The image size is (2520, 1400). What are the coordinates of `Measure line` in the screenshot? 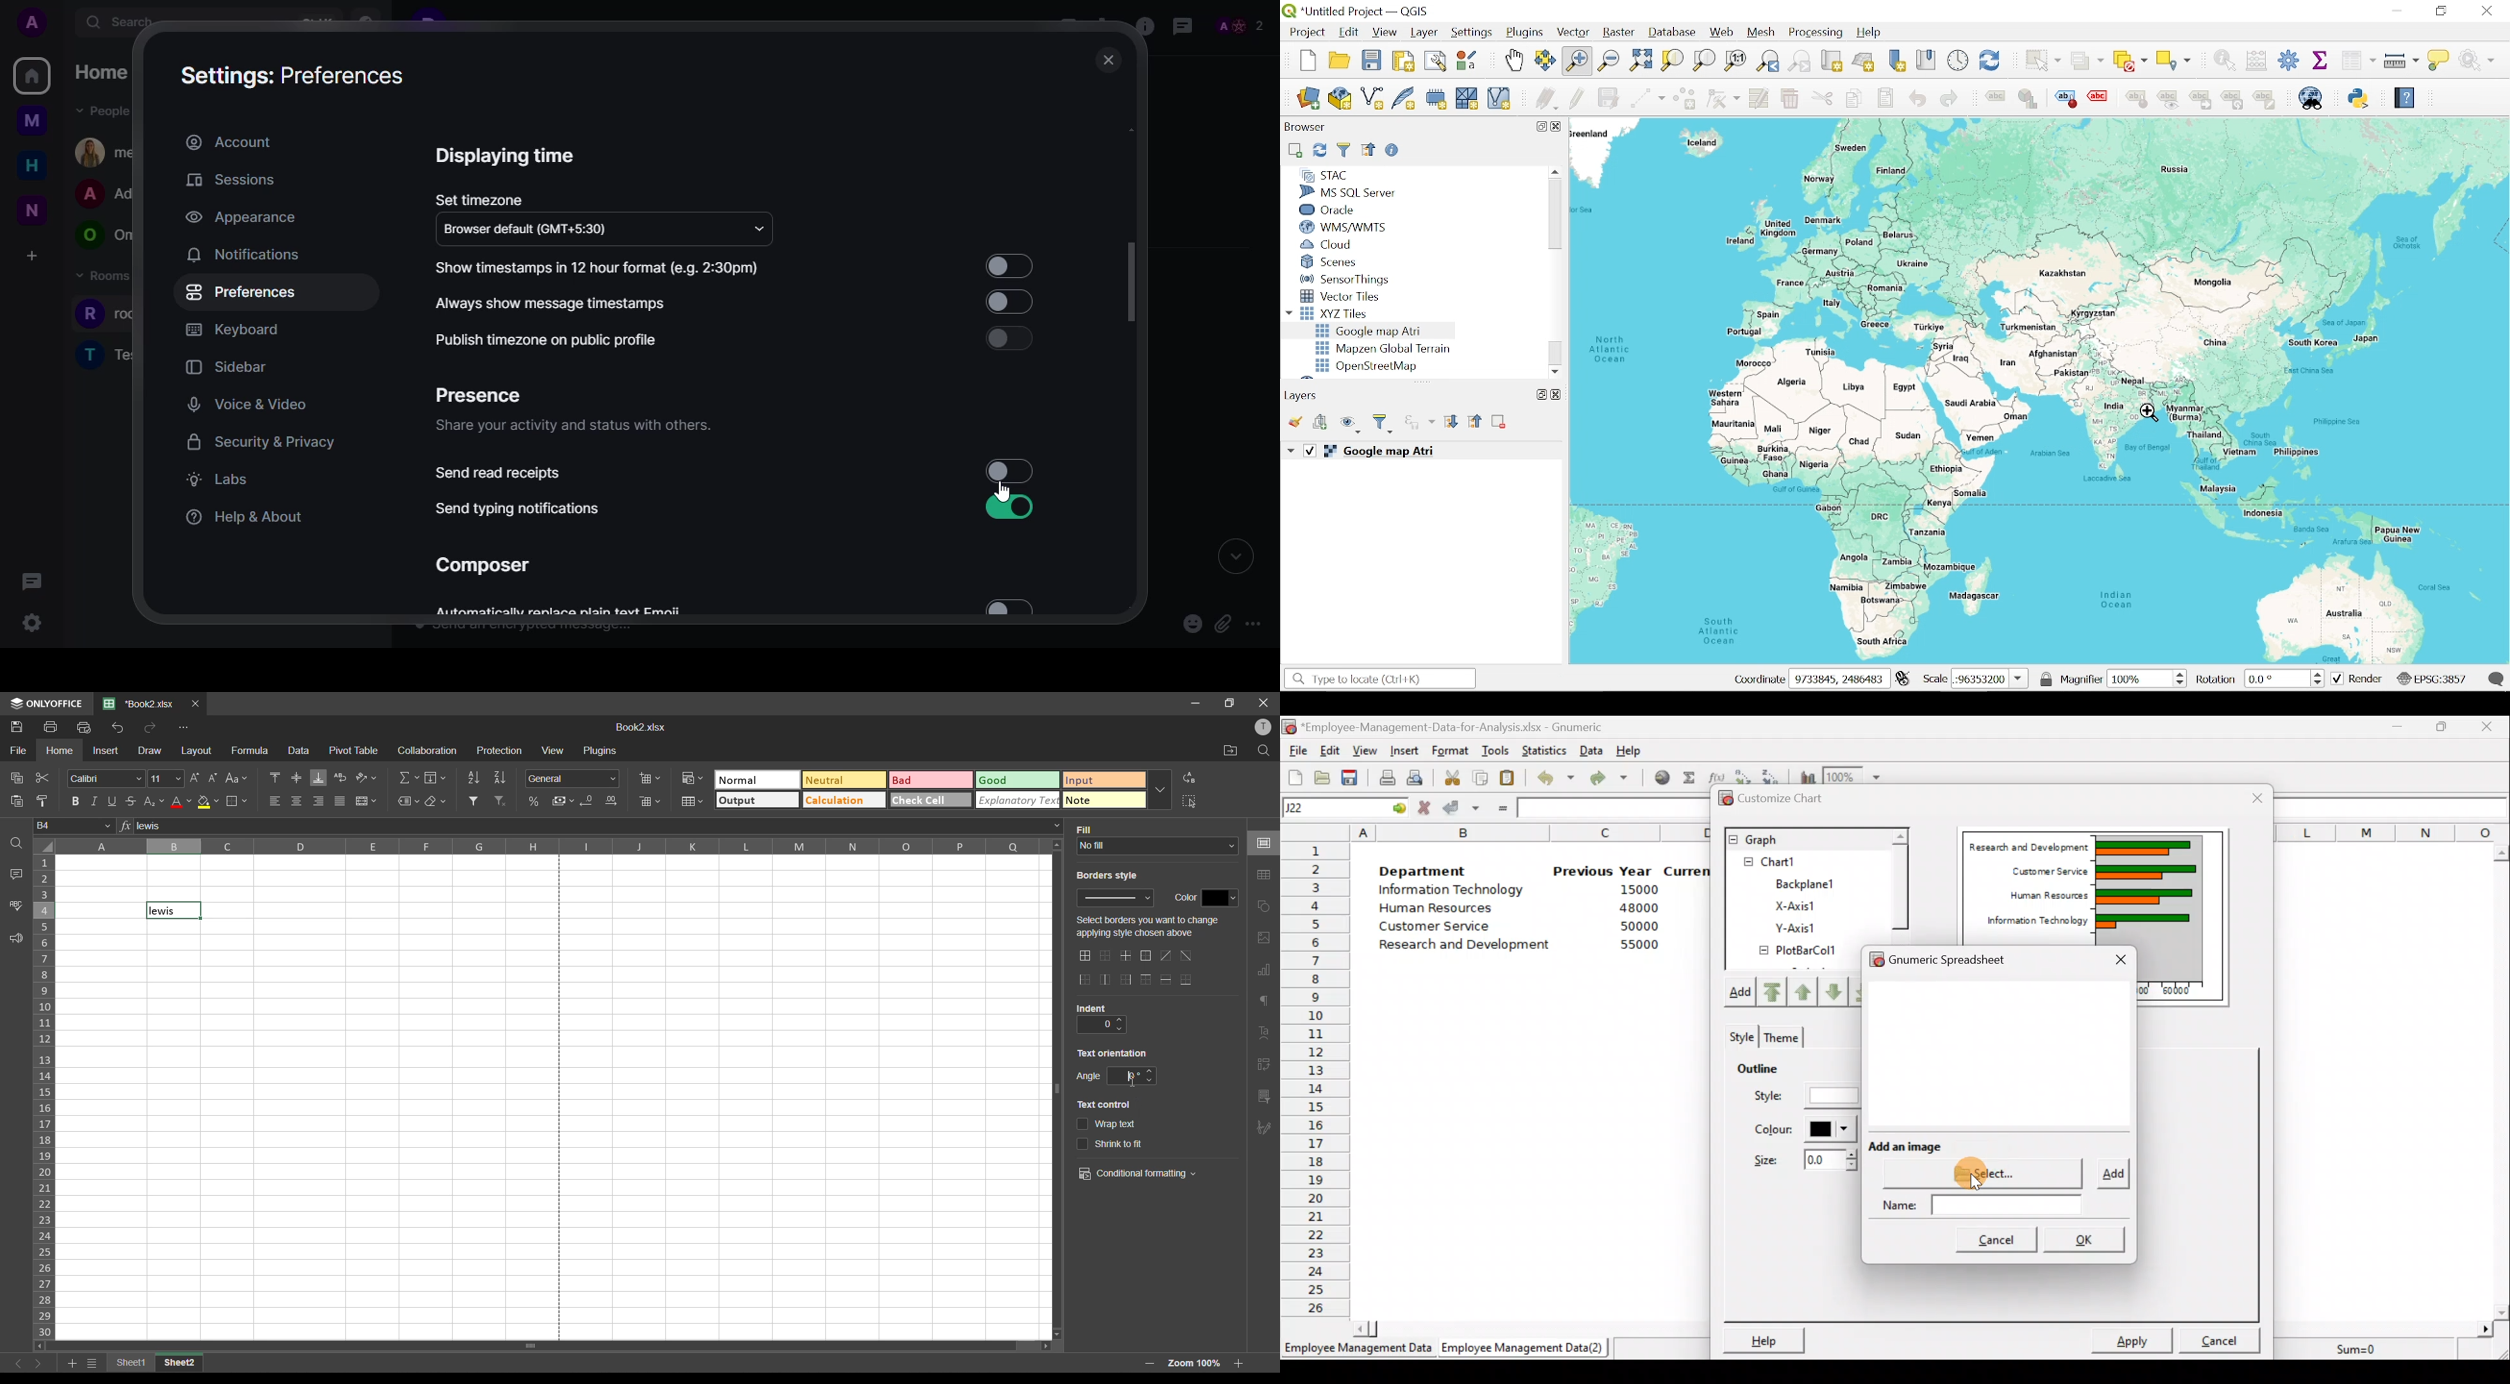 It's located at (2403, 62).